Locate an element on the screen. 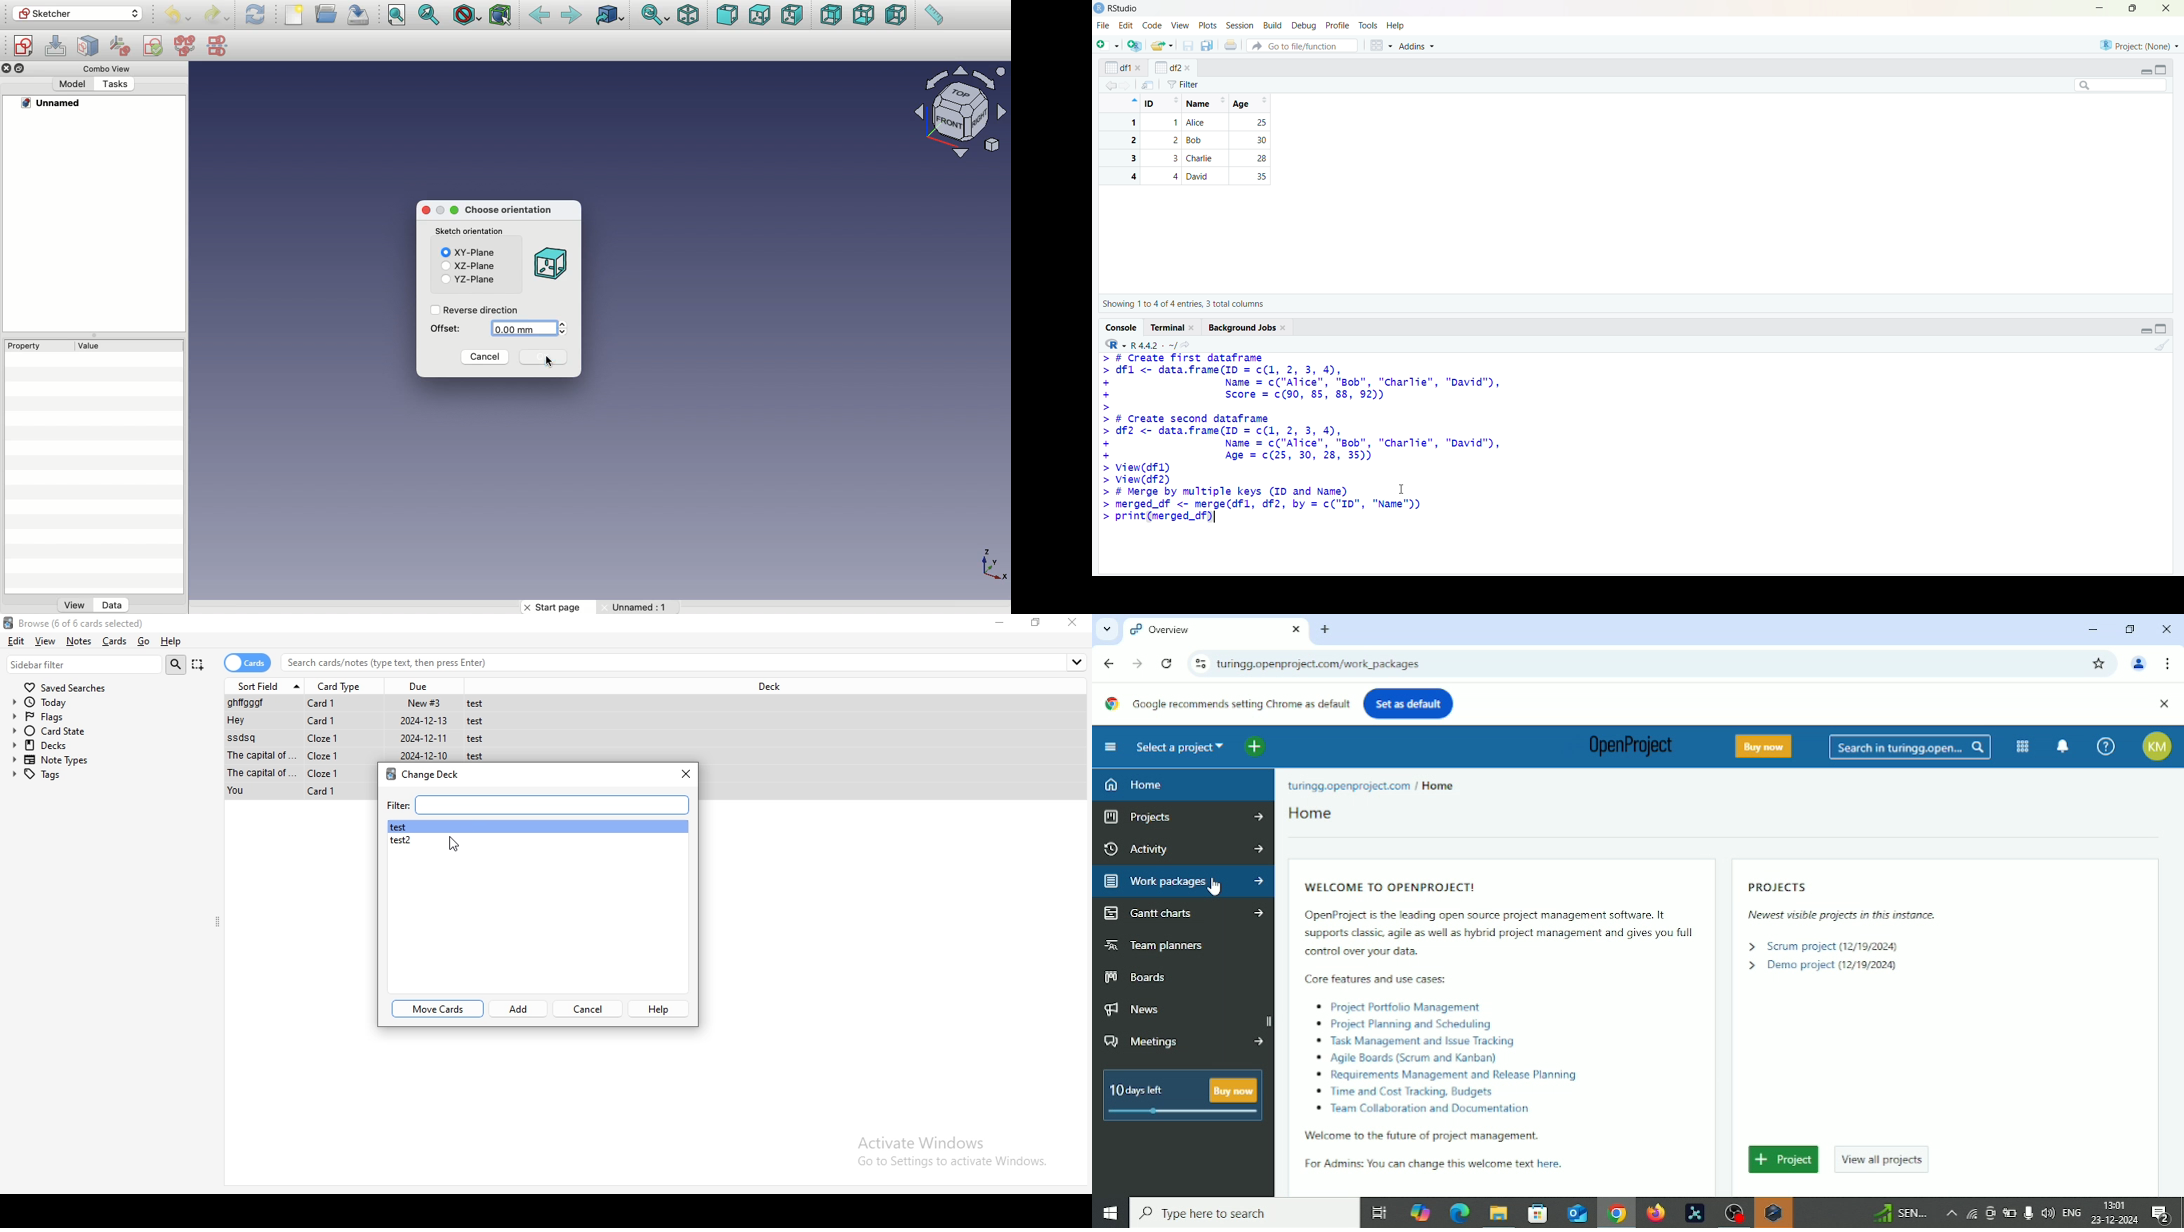 The height and width of the screenshot is (1232, 2184). Draw style is located at coordinates (467, 15).